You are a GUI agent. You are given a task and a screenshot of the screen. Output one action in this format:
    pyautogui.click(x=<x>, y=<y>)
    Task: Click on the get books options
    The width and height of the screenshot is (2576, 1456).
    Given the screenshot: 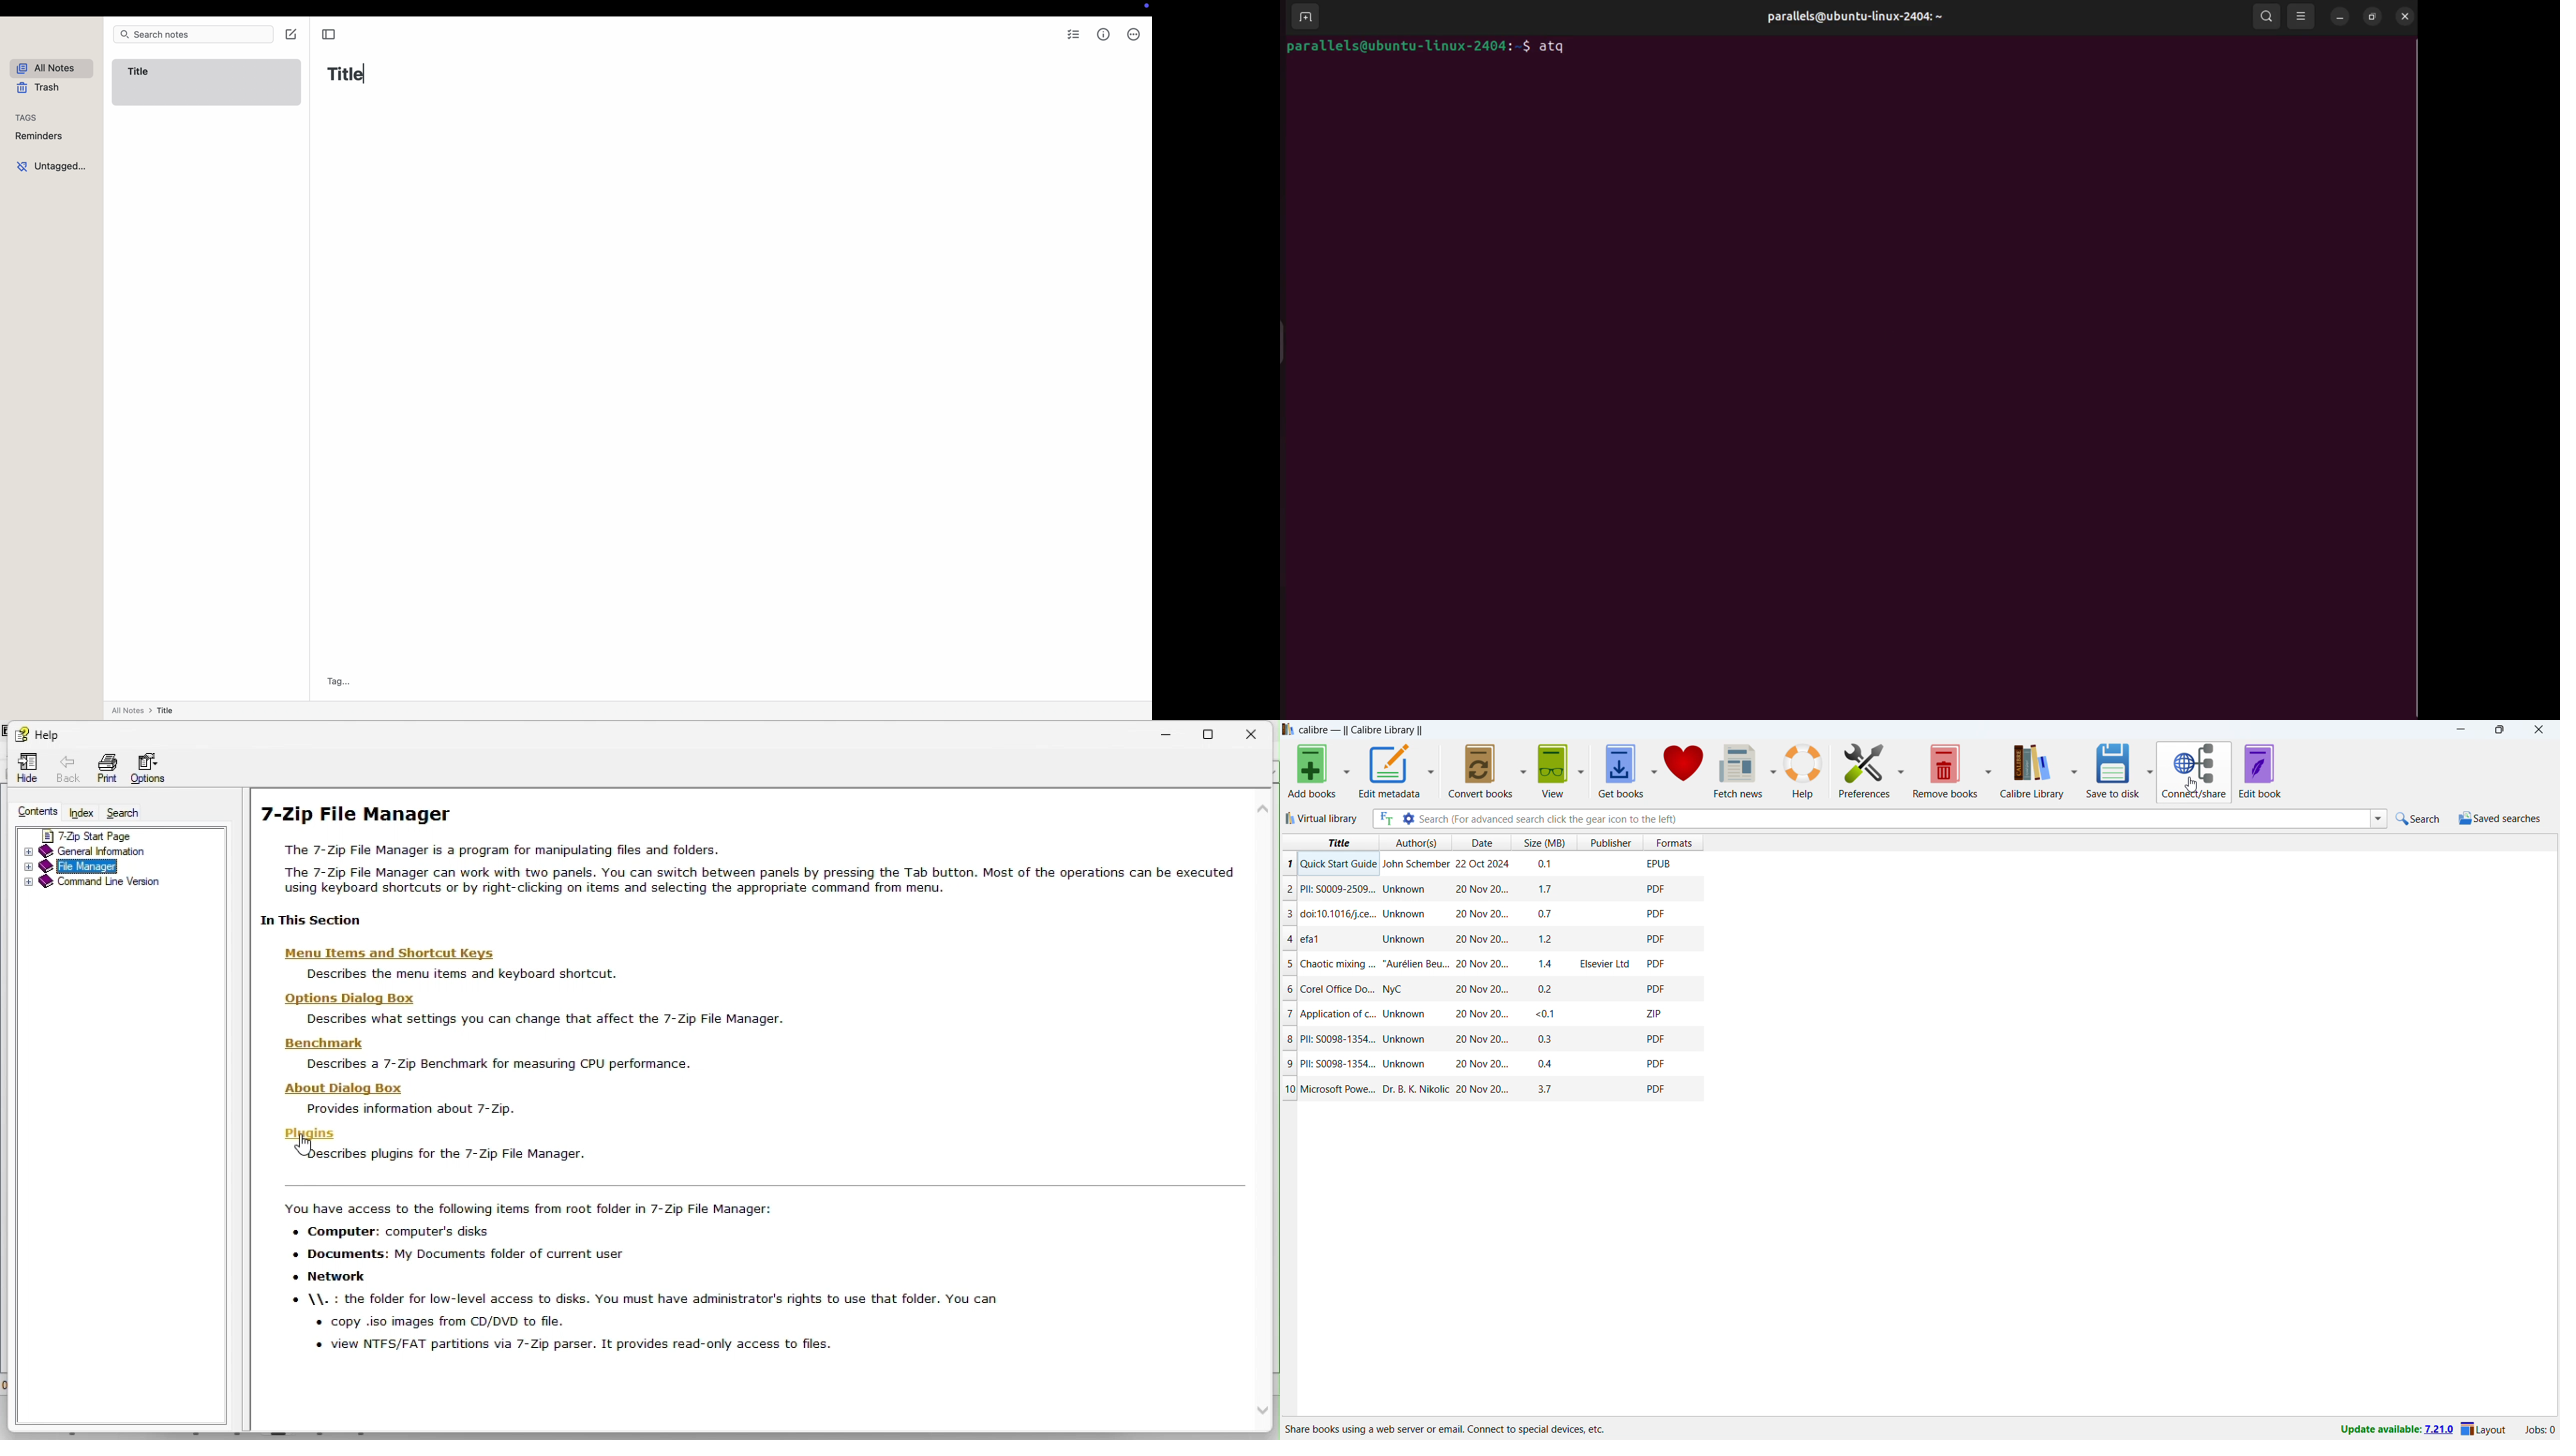 What is the action you would take?
    pyautogui.click(x=1655, y=771)
    